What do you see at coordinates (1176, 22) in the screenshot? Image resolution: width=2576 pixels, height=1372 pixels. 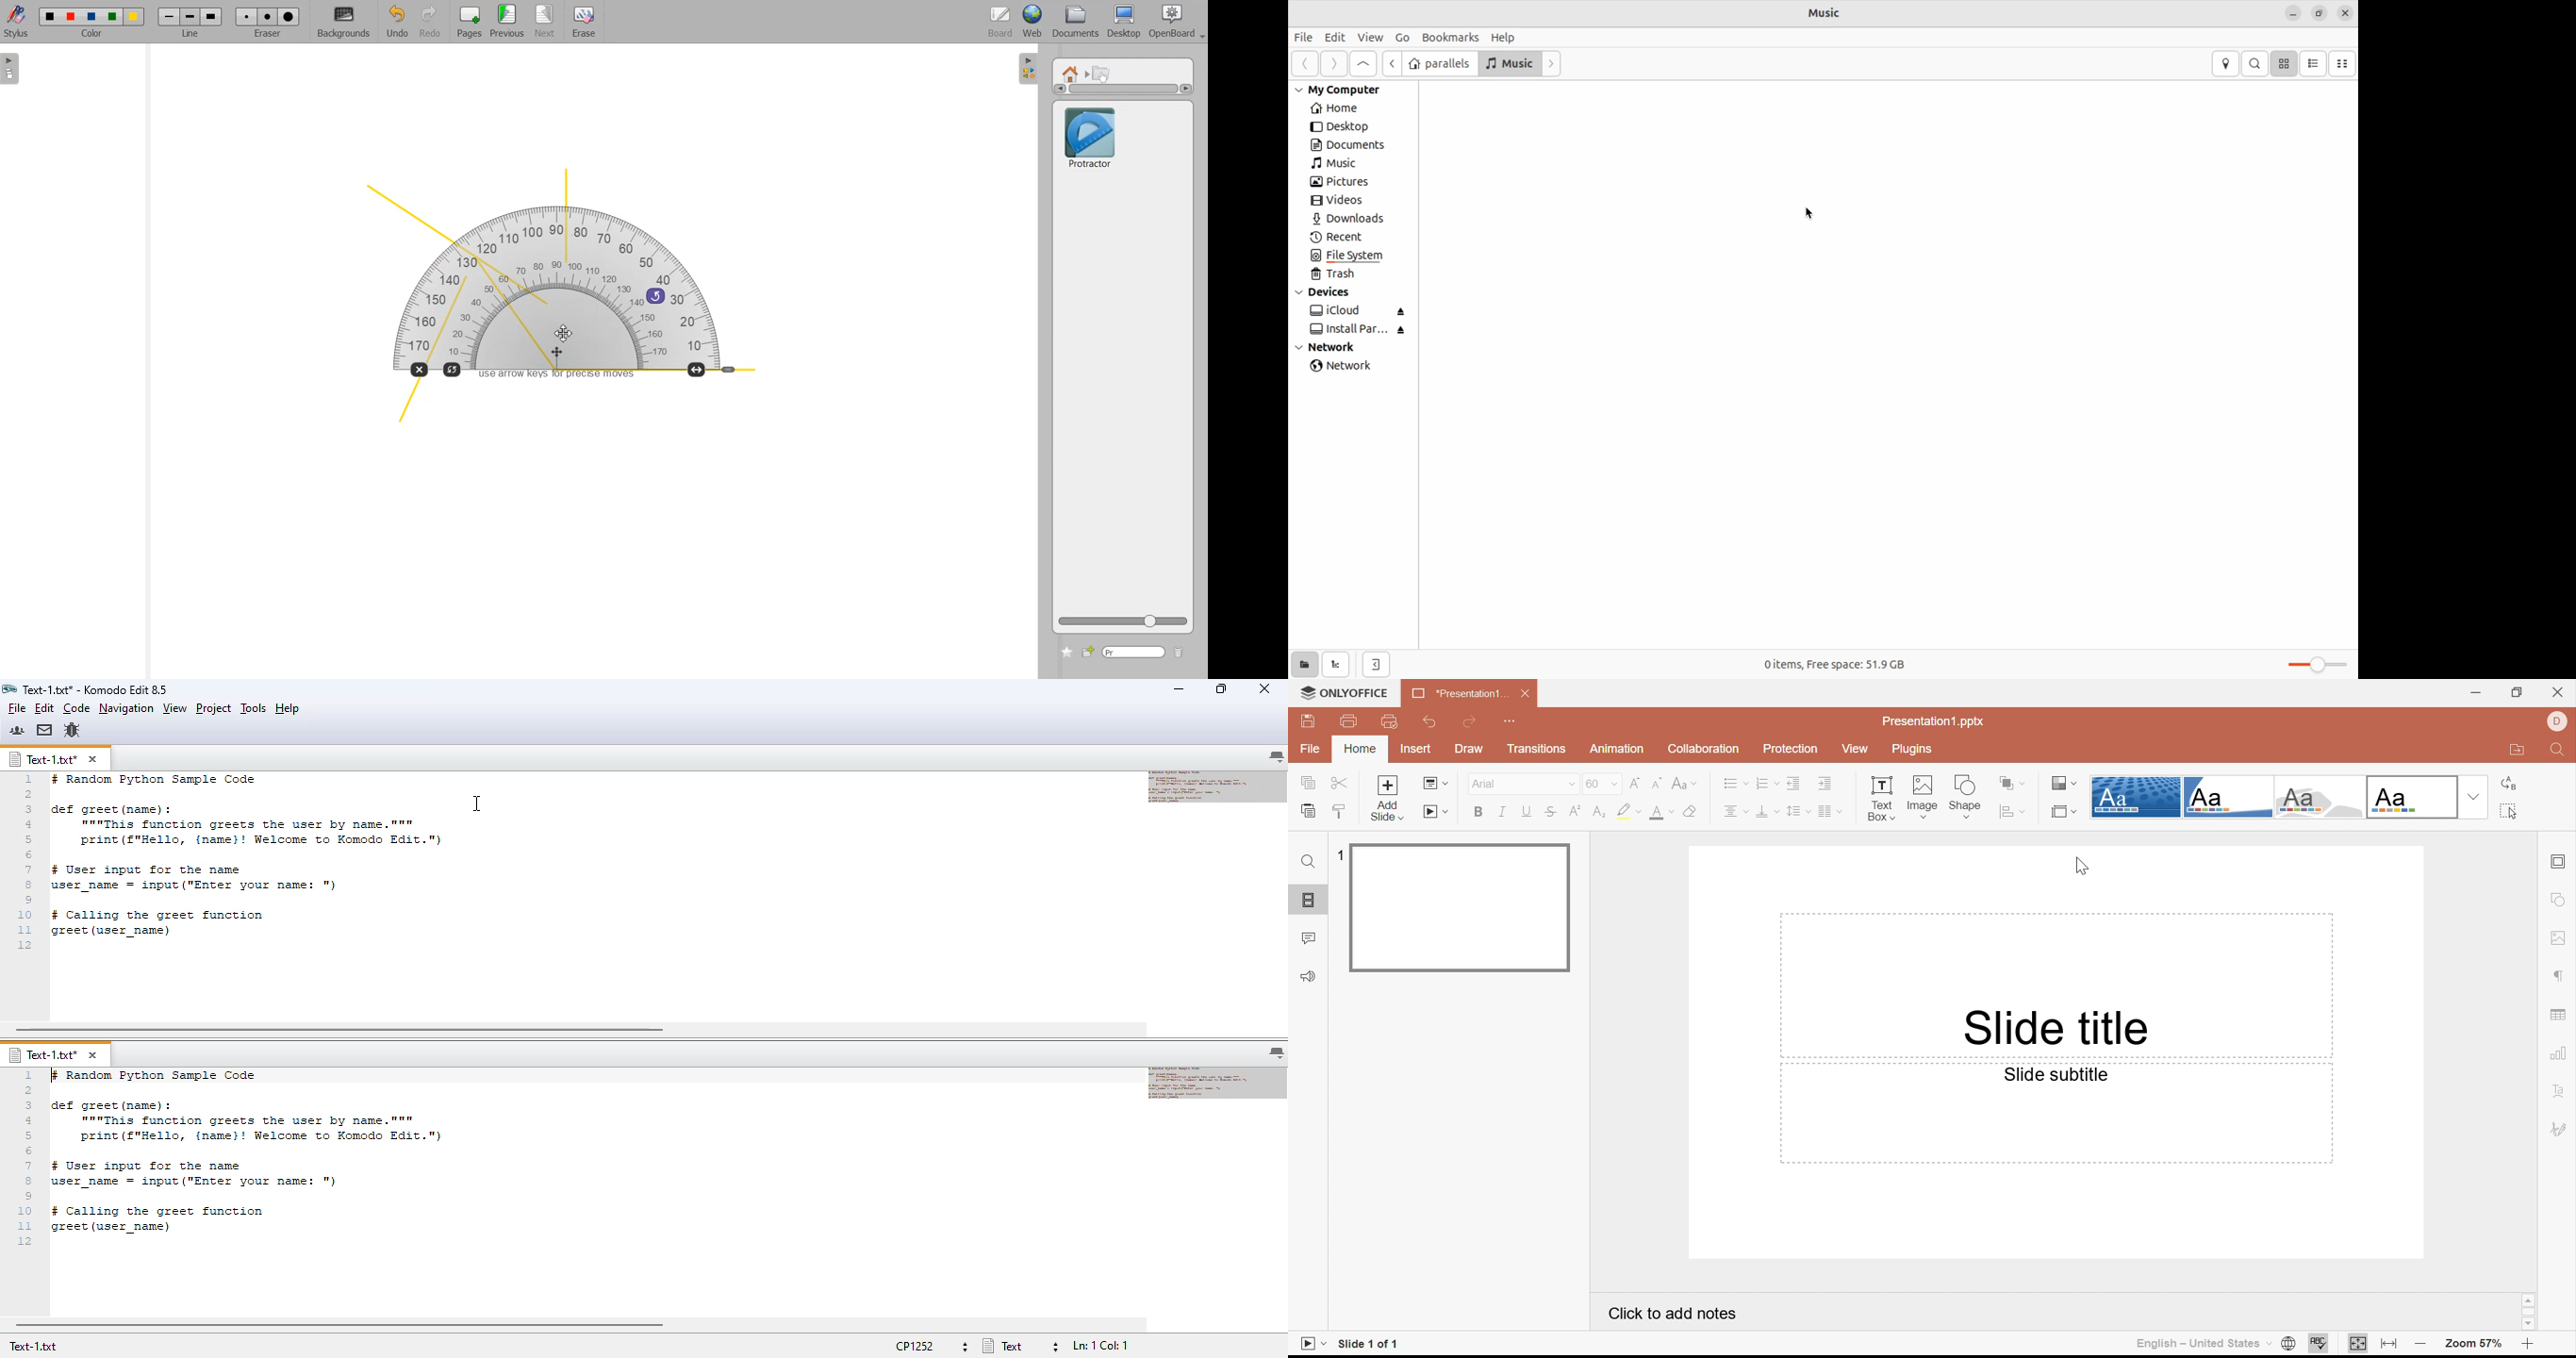 I see `Open Board` at bounding box center [1176, 22].